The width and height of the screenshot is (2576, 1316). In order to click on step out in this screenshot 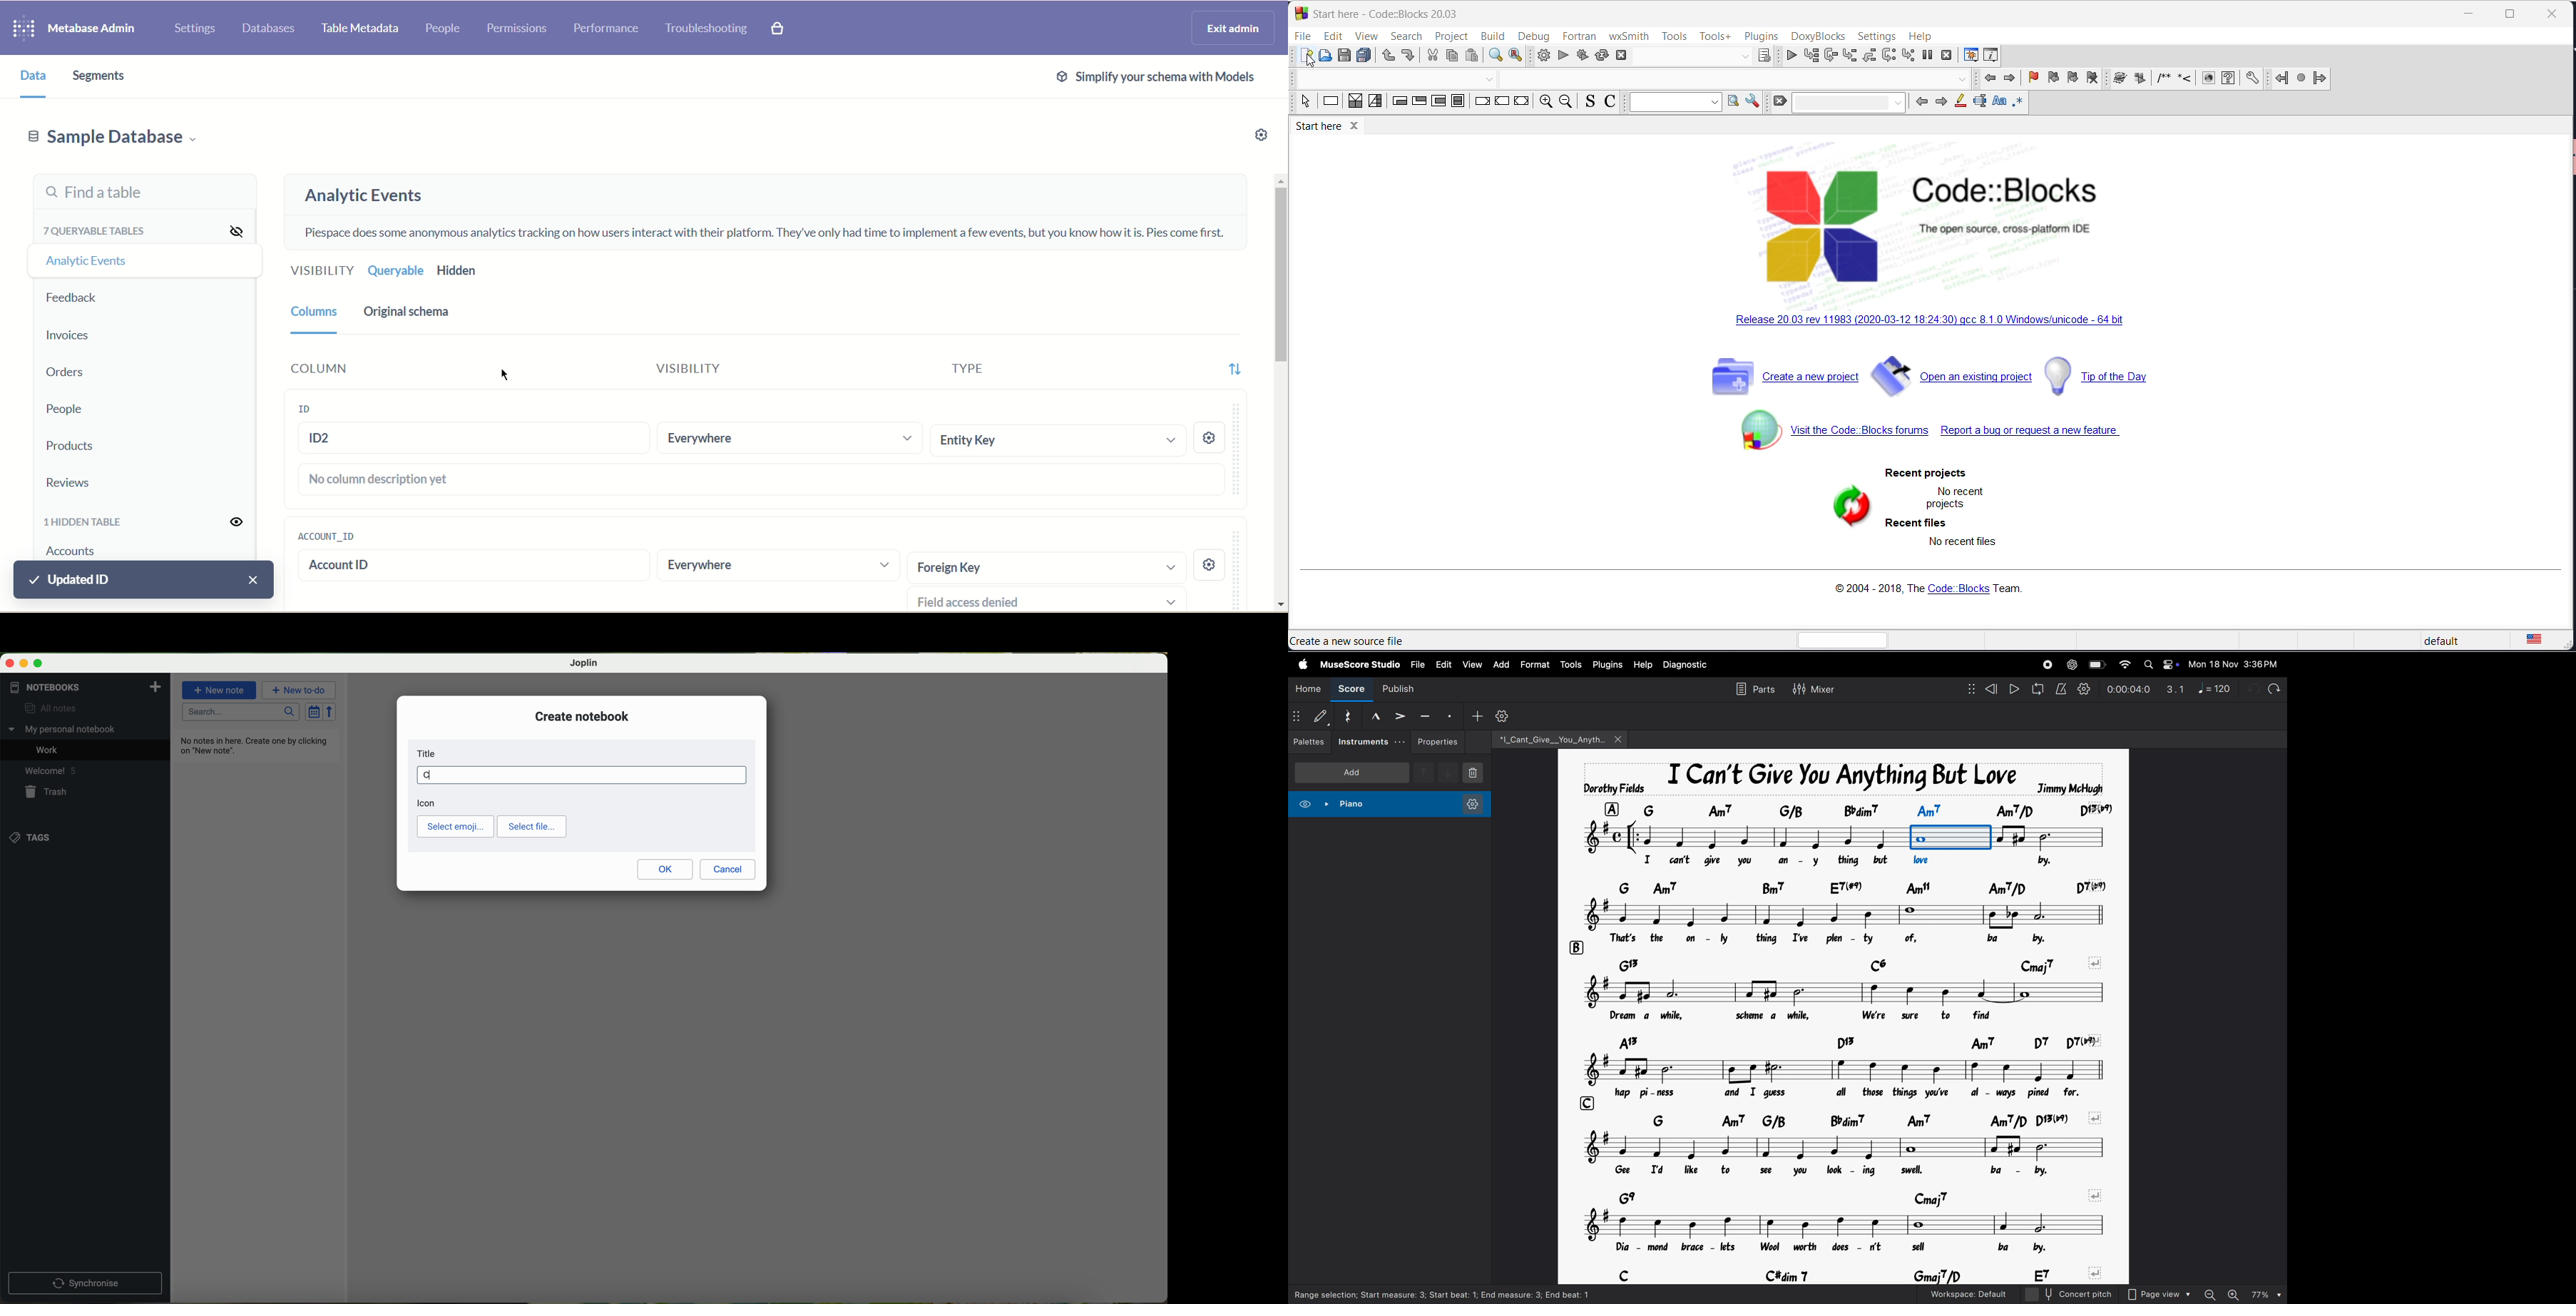, I will do `click(1868, 58)`.